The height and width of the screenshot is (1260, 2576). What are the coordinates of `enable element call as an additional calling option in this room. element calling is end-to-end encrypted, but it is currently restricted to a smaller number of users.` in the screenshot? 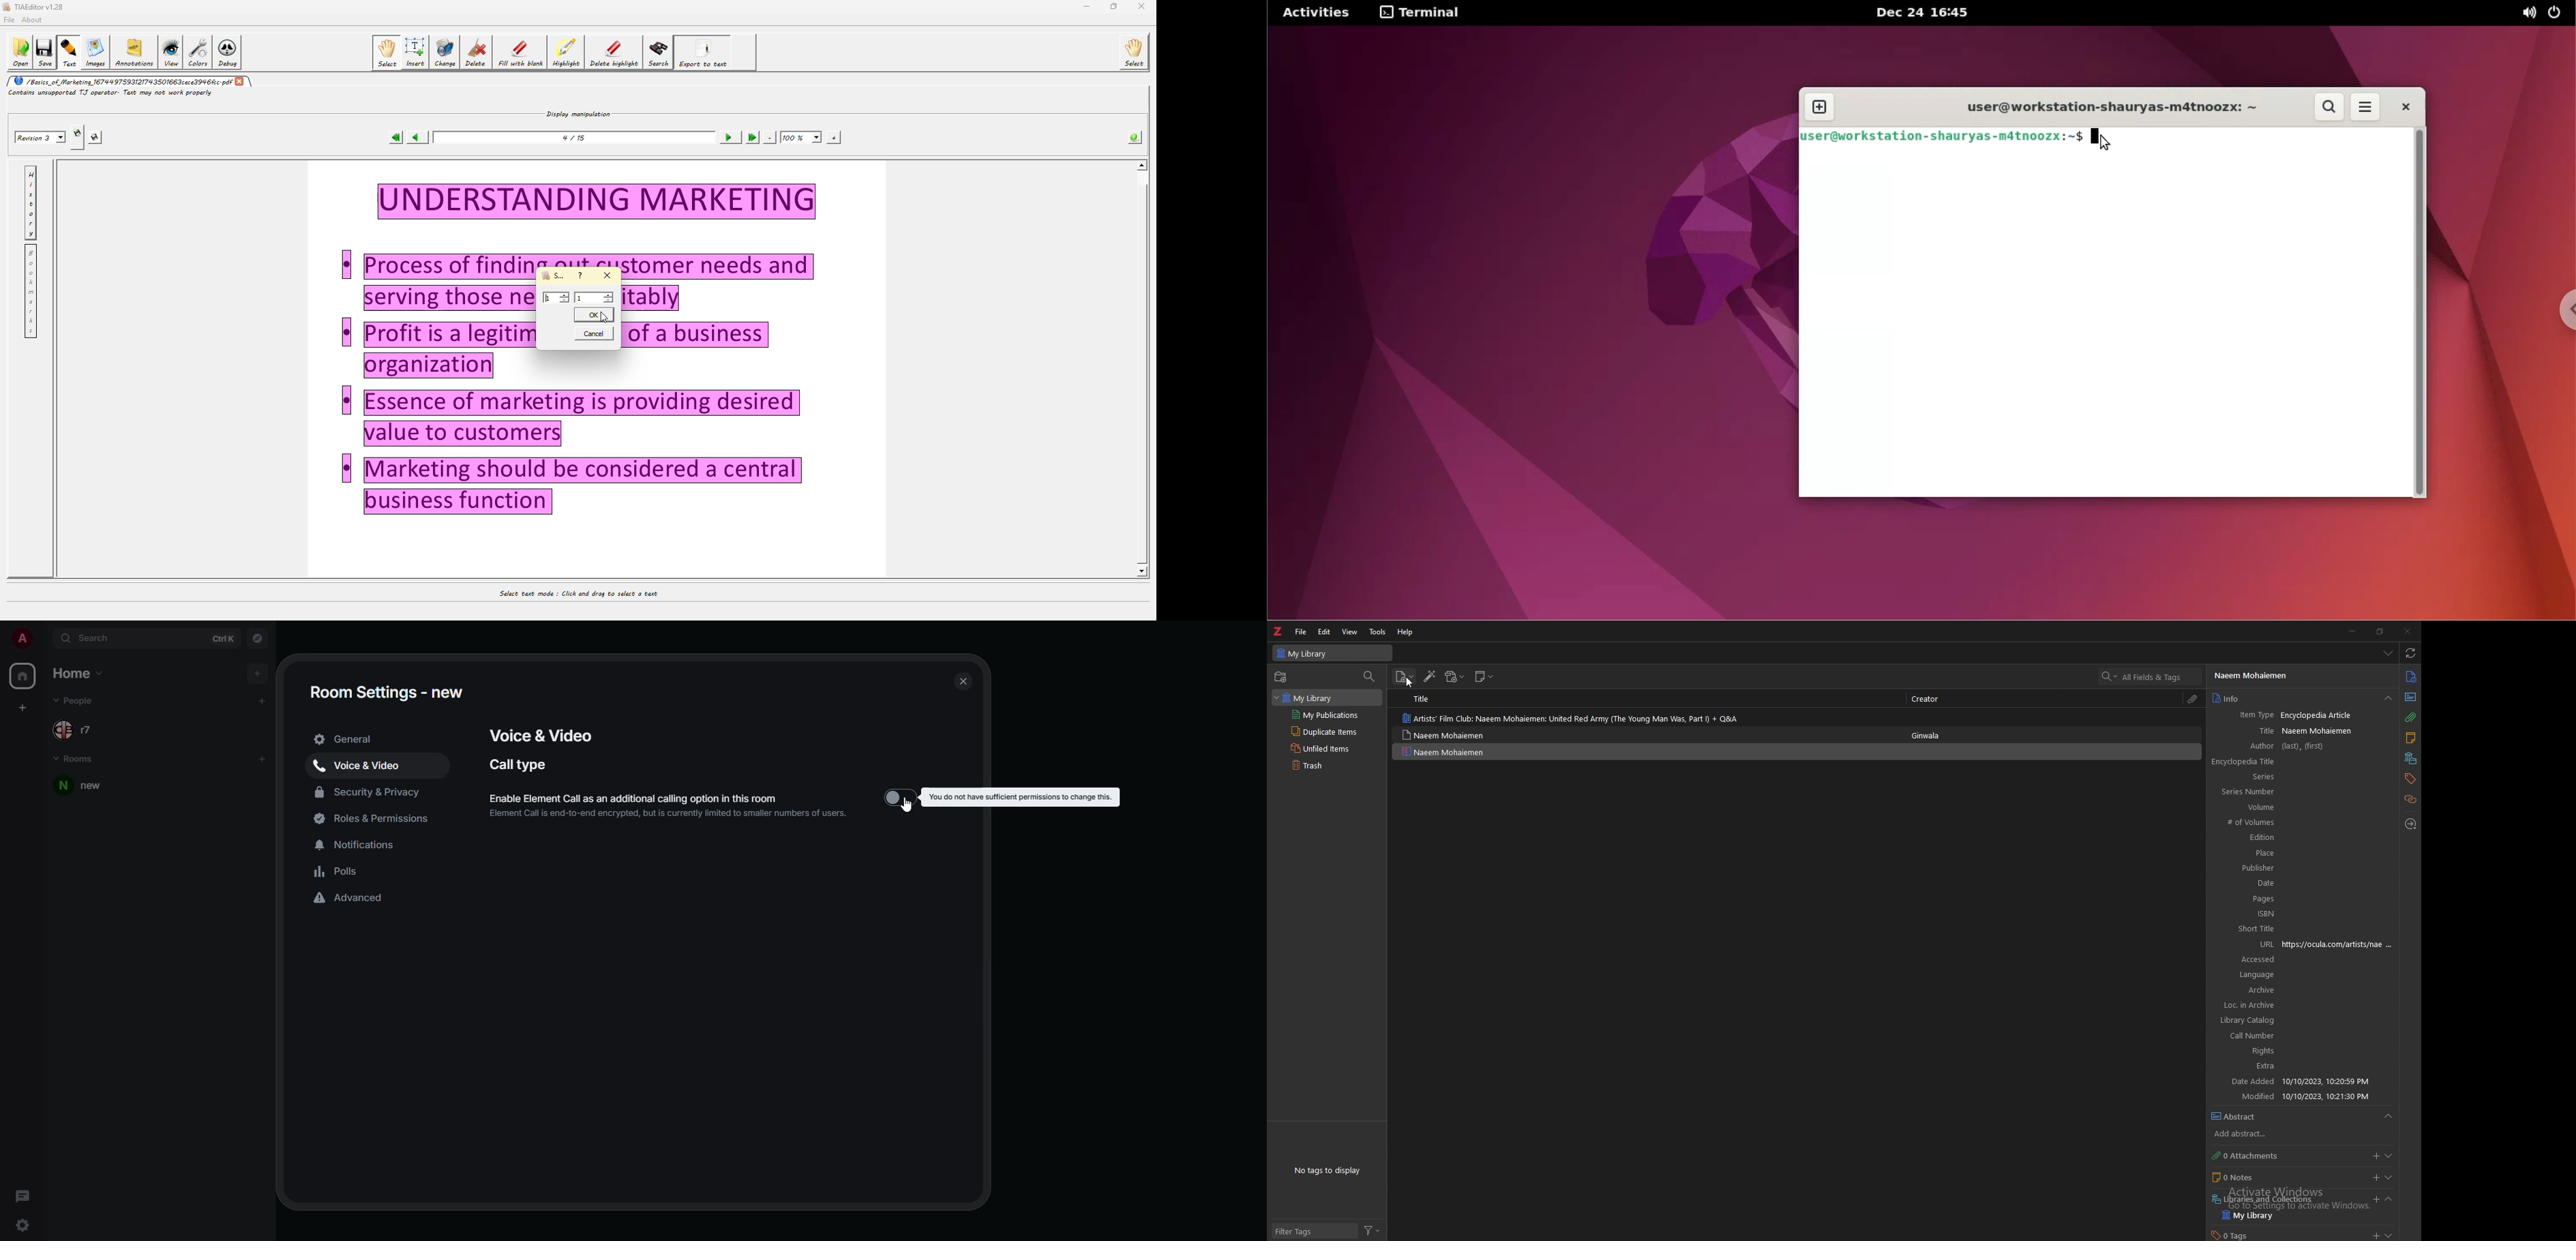 It's located at (667, 806).